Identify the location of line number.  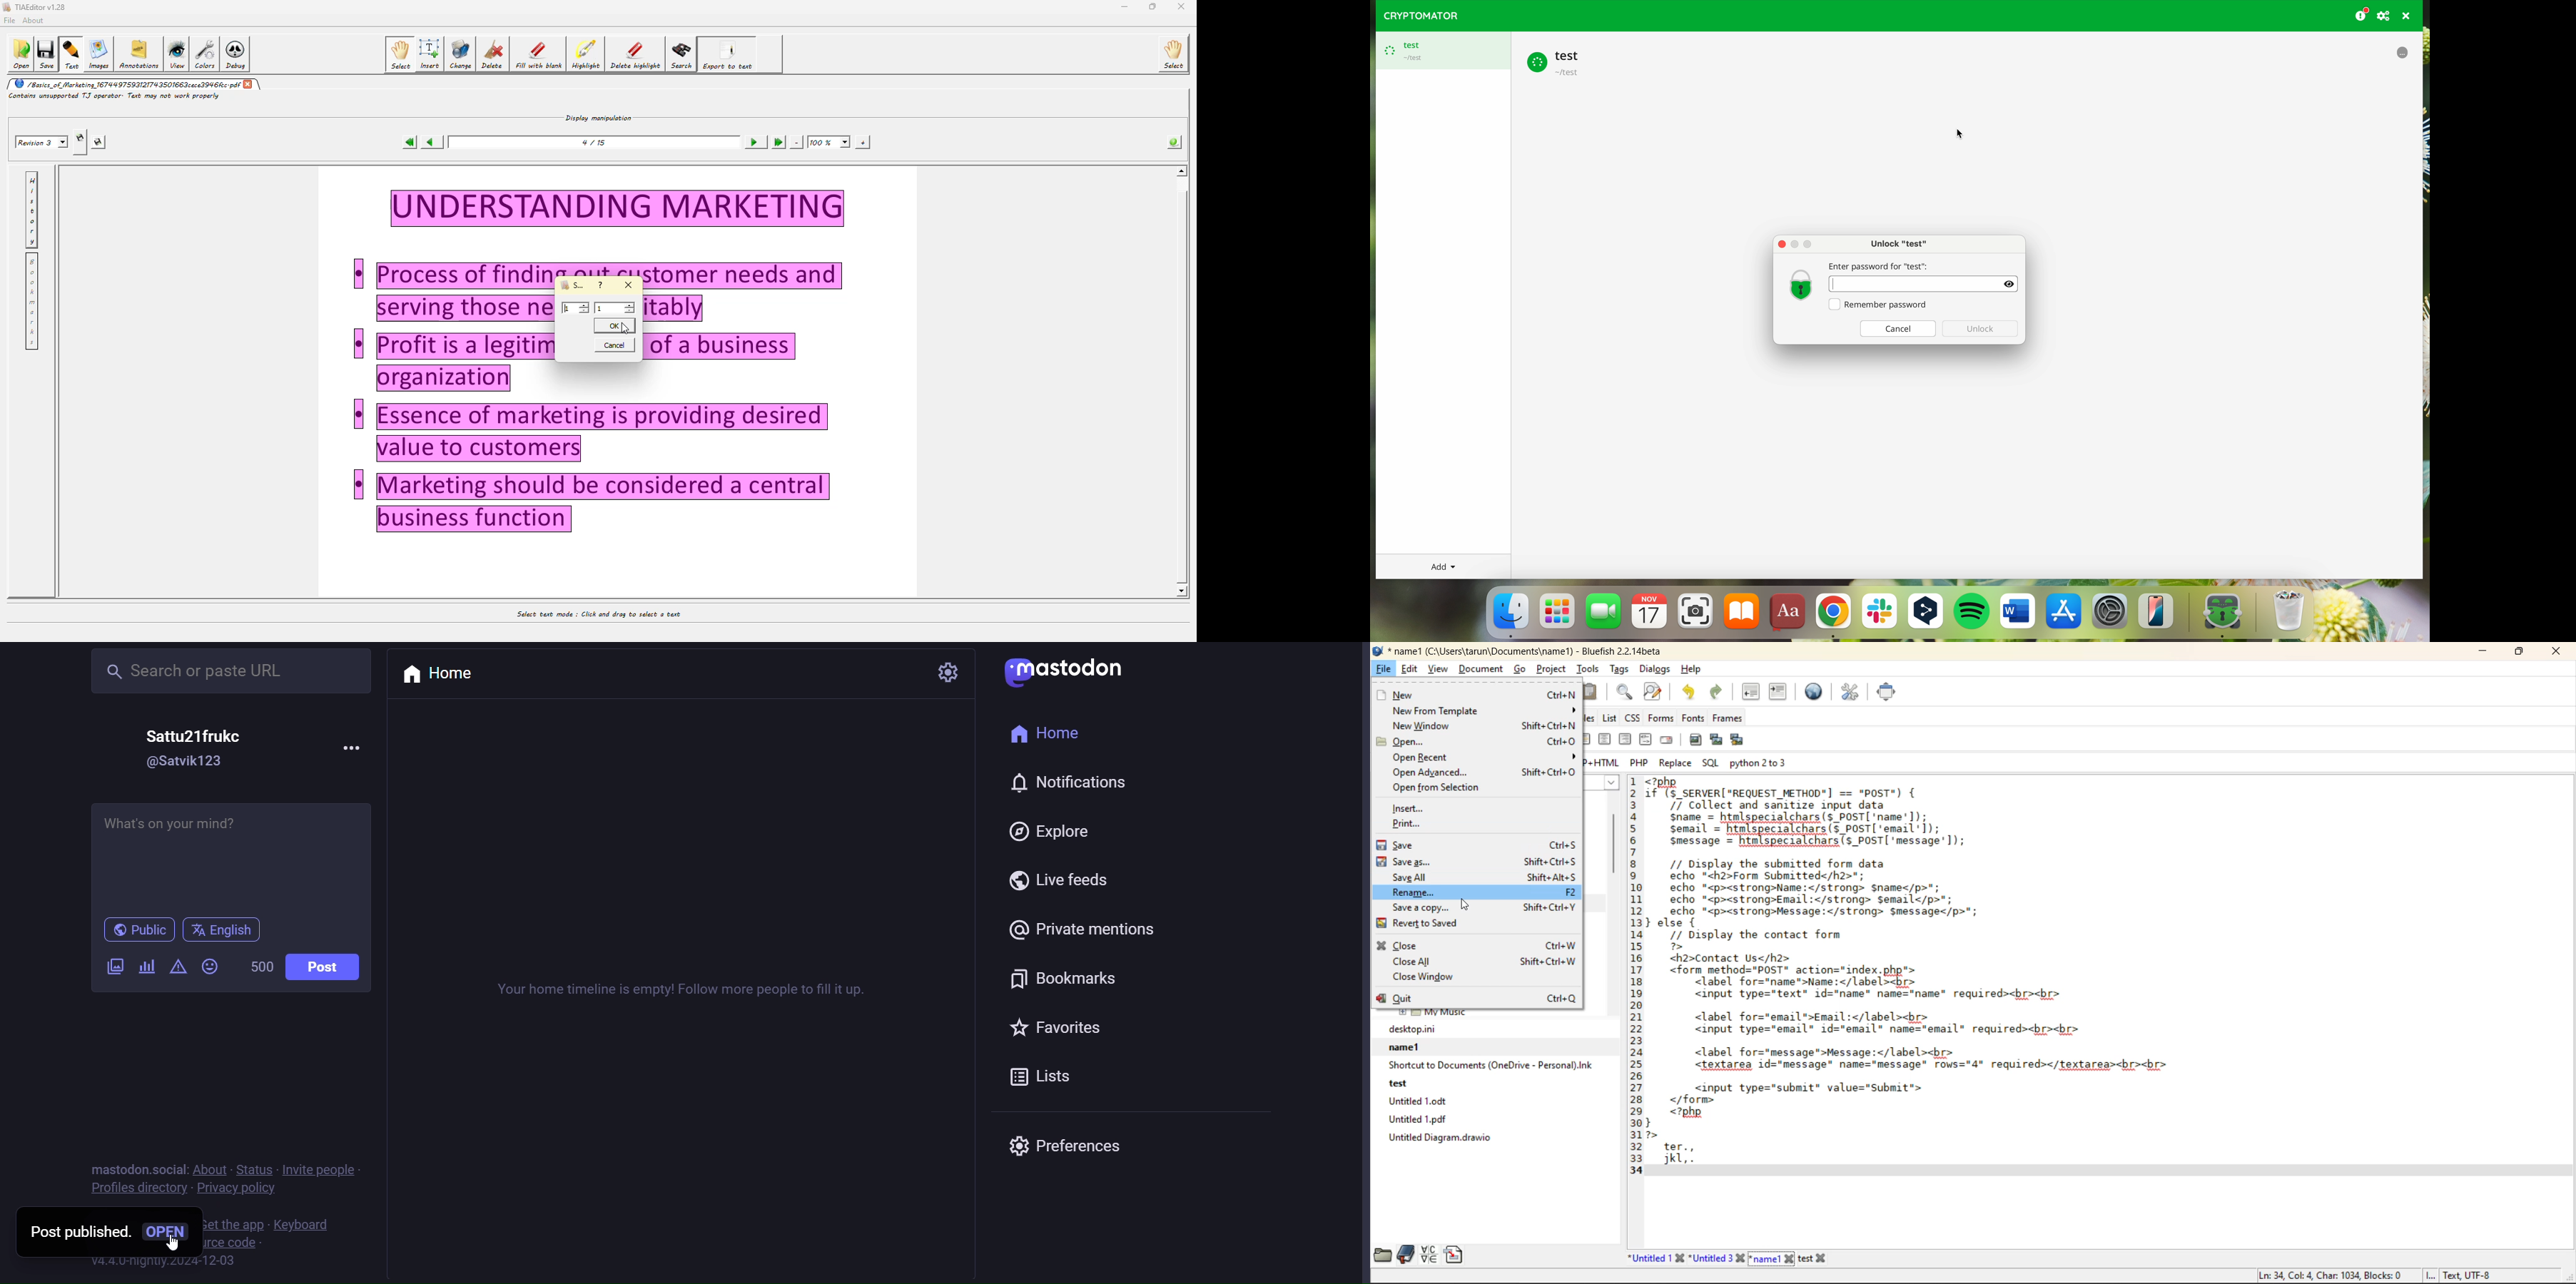
(1635, 976).